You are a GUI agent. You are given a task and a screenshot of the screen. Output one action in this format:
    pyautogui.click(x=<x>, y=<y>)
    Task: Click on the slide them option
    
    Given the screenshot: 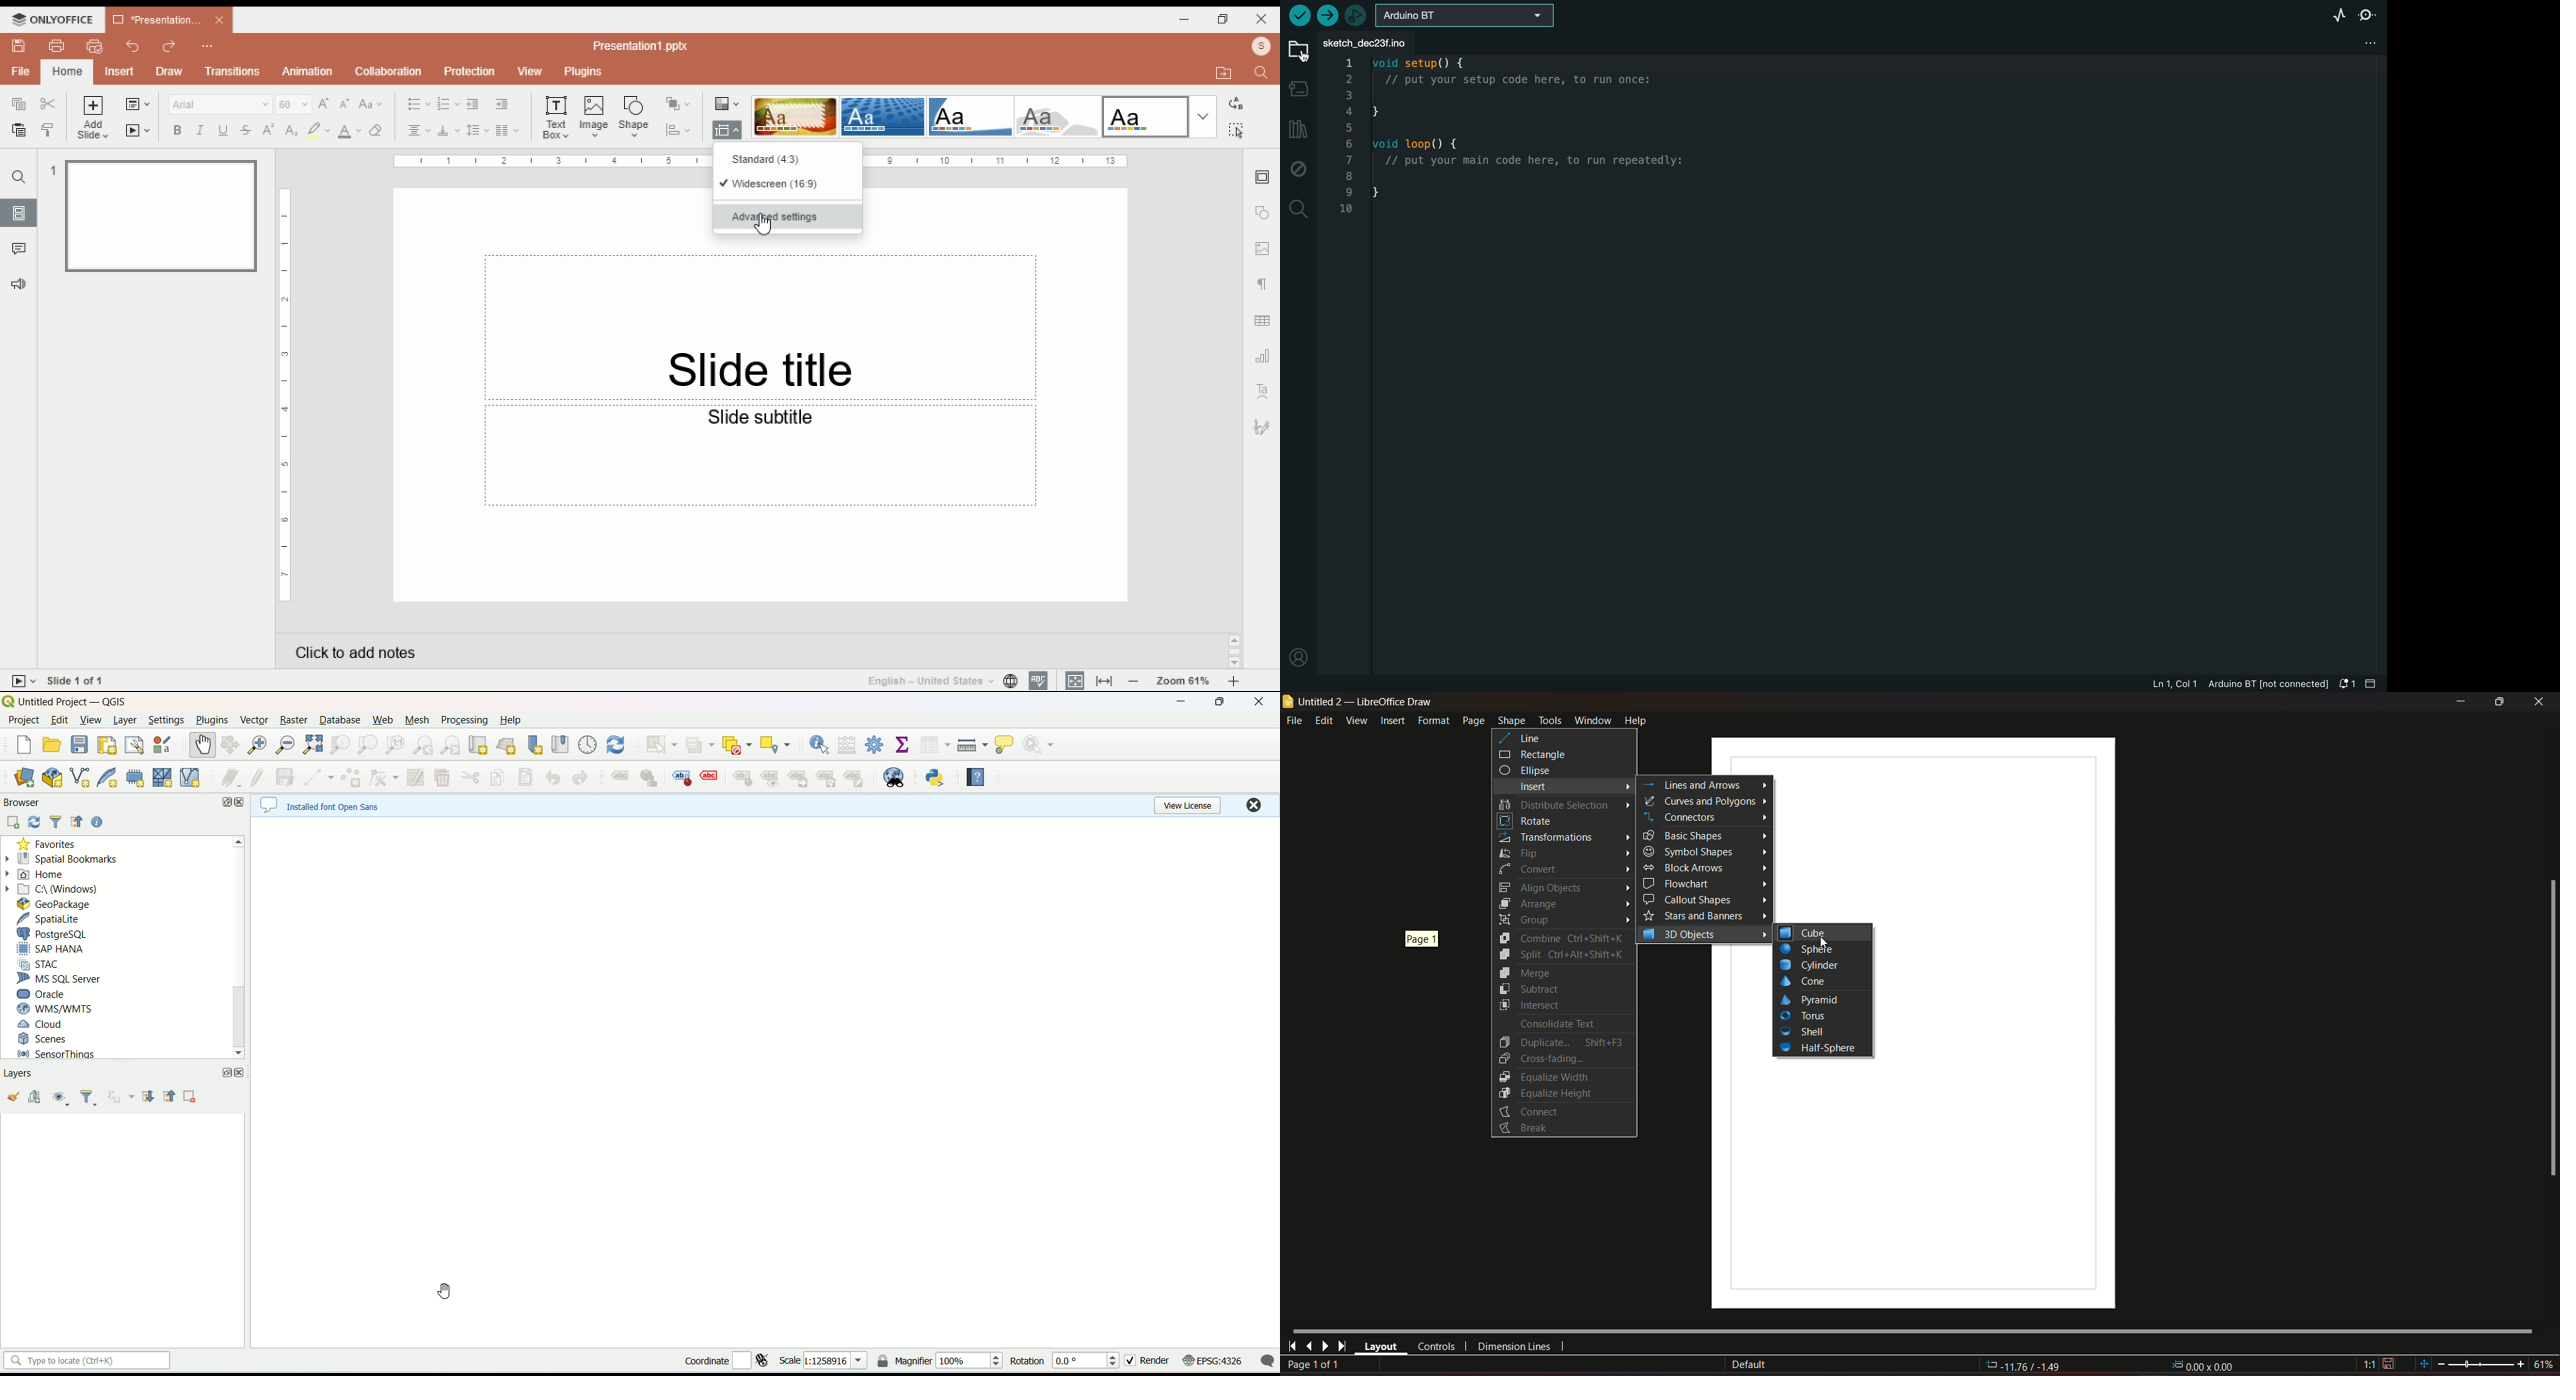 What is the action you would take?
    pyautogui.click(x=883, y=116)
    